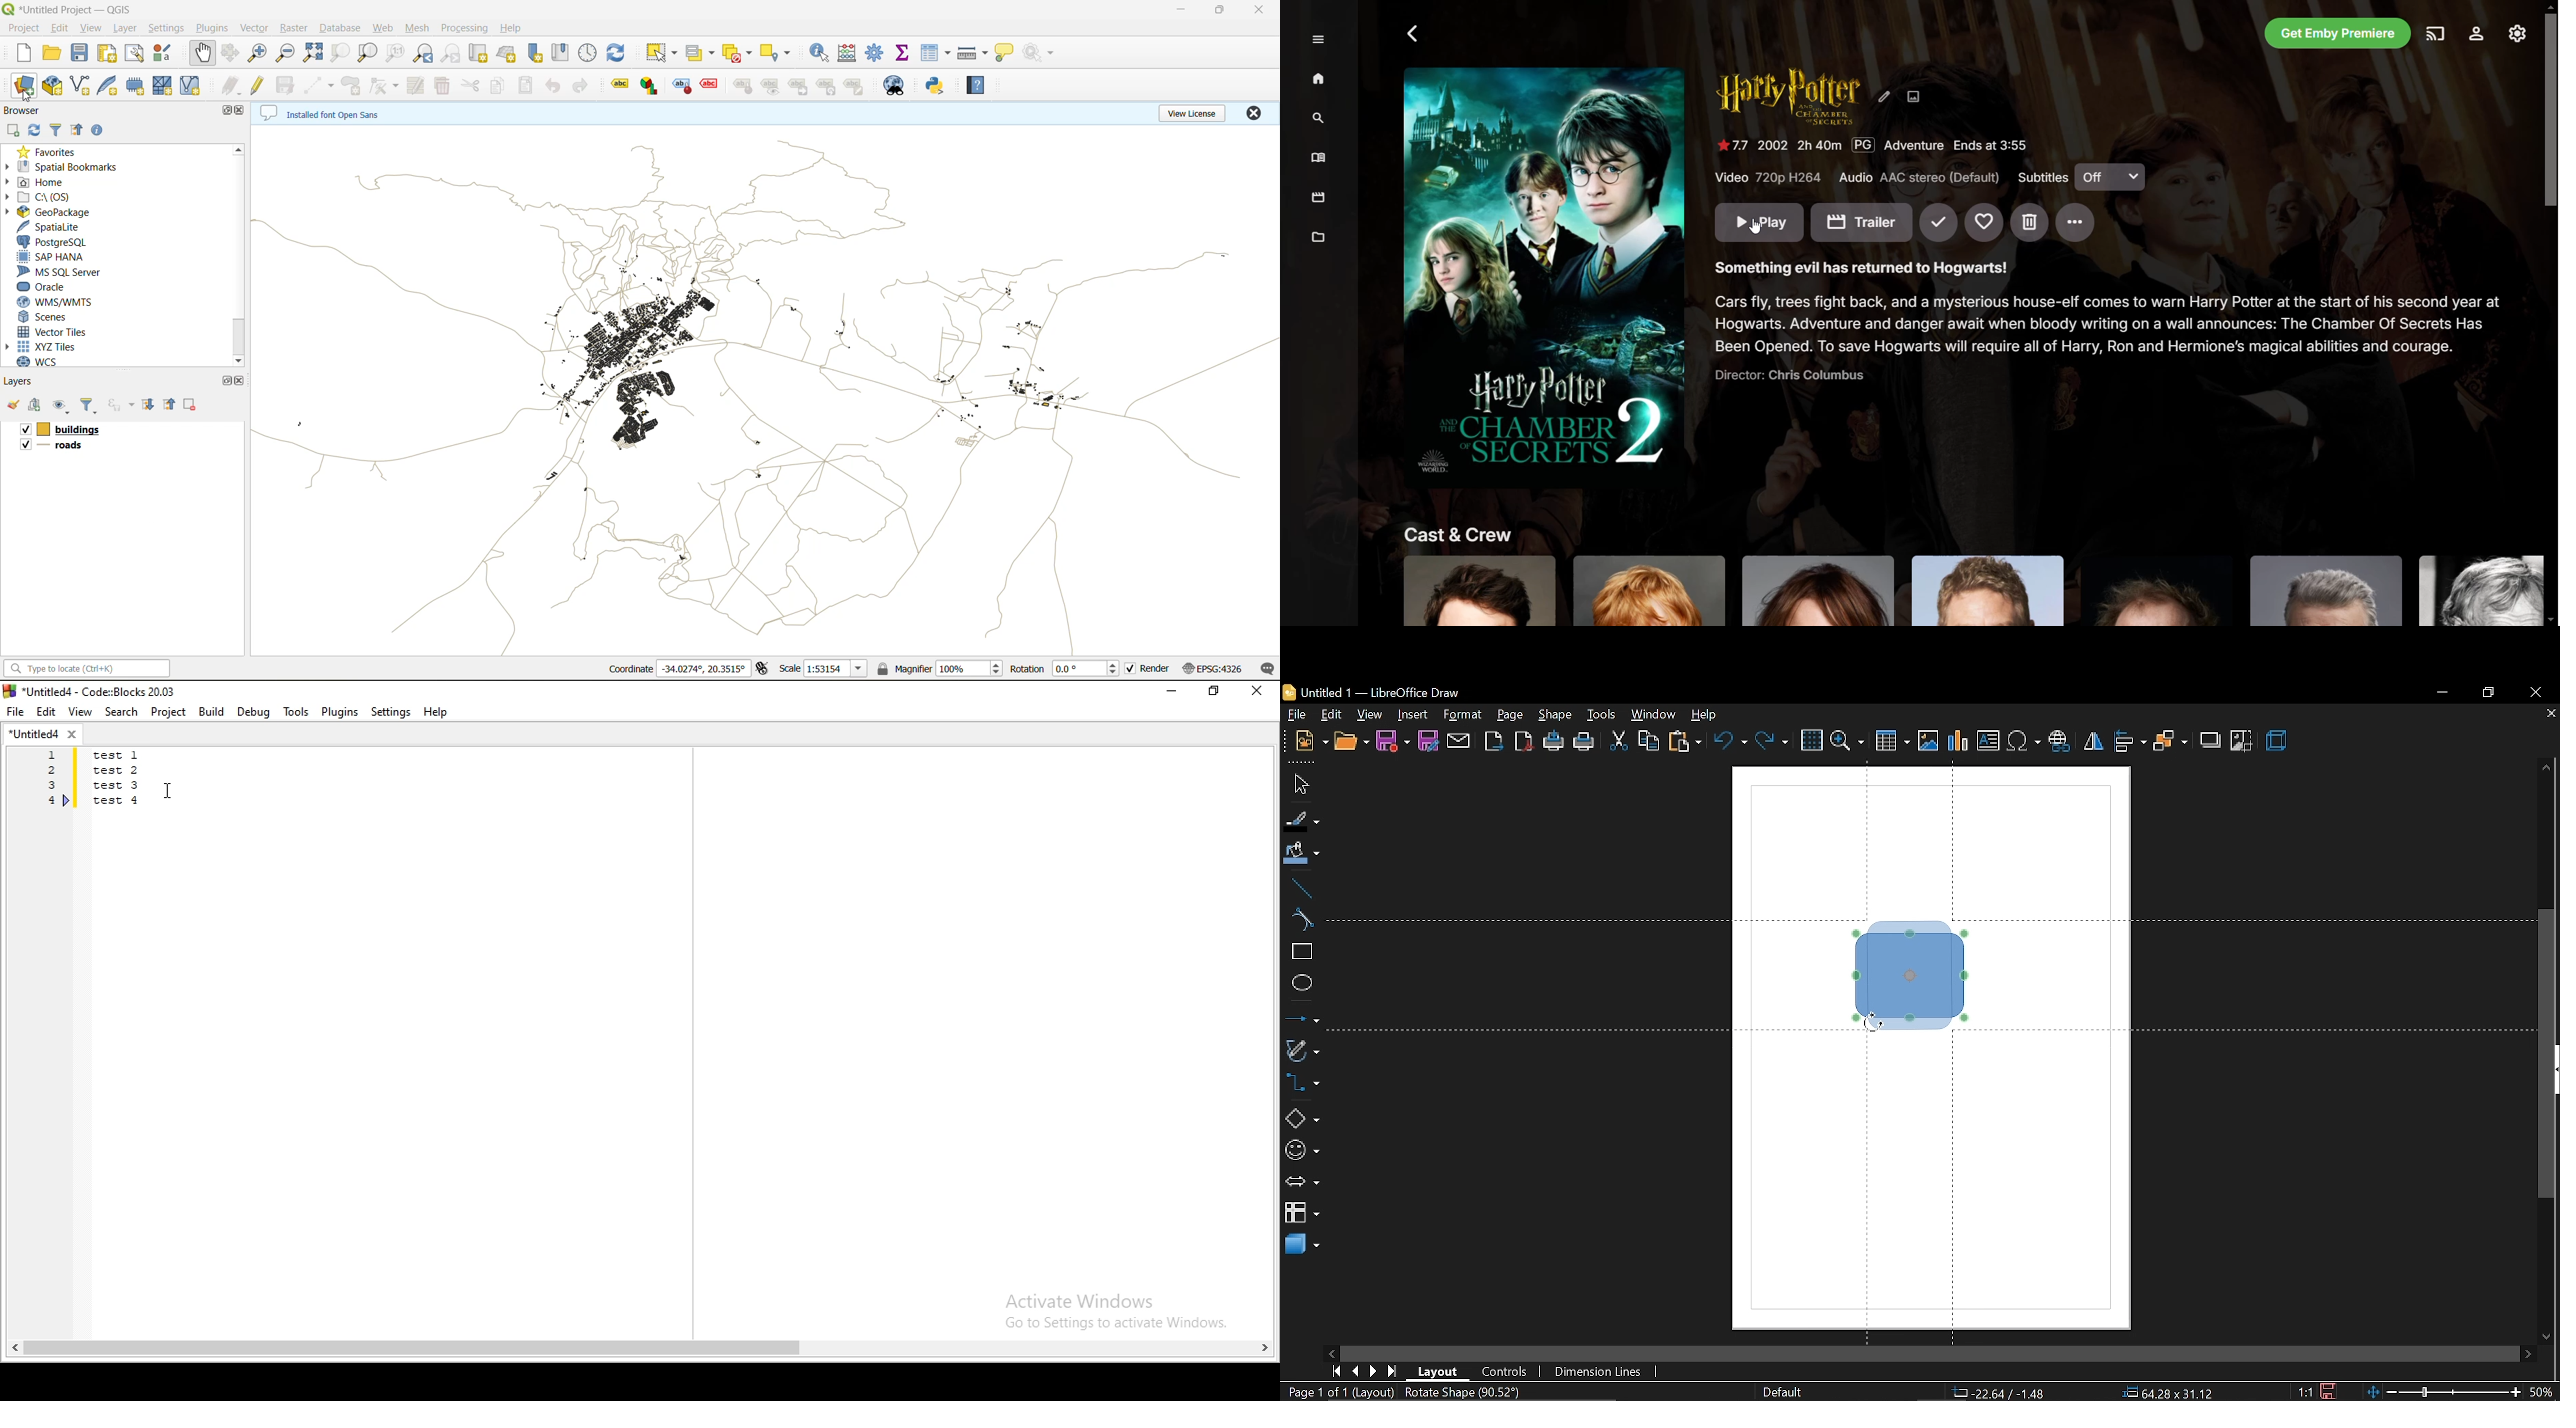 The width and height of the screenshot is (2576, 1428). I want to click on edit, so click(1332, 715).